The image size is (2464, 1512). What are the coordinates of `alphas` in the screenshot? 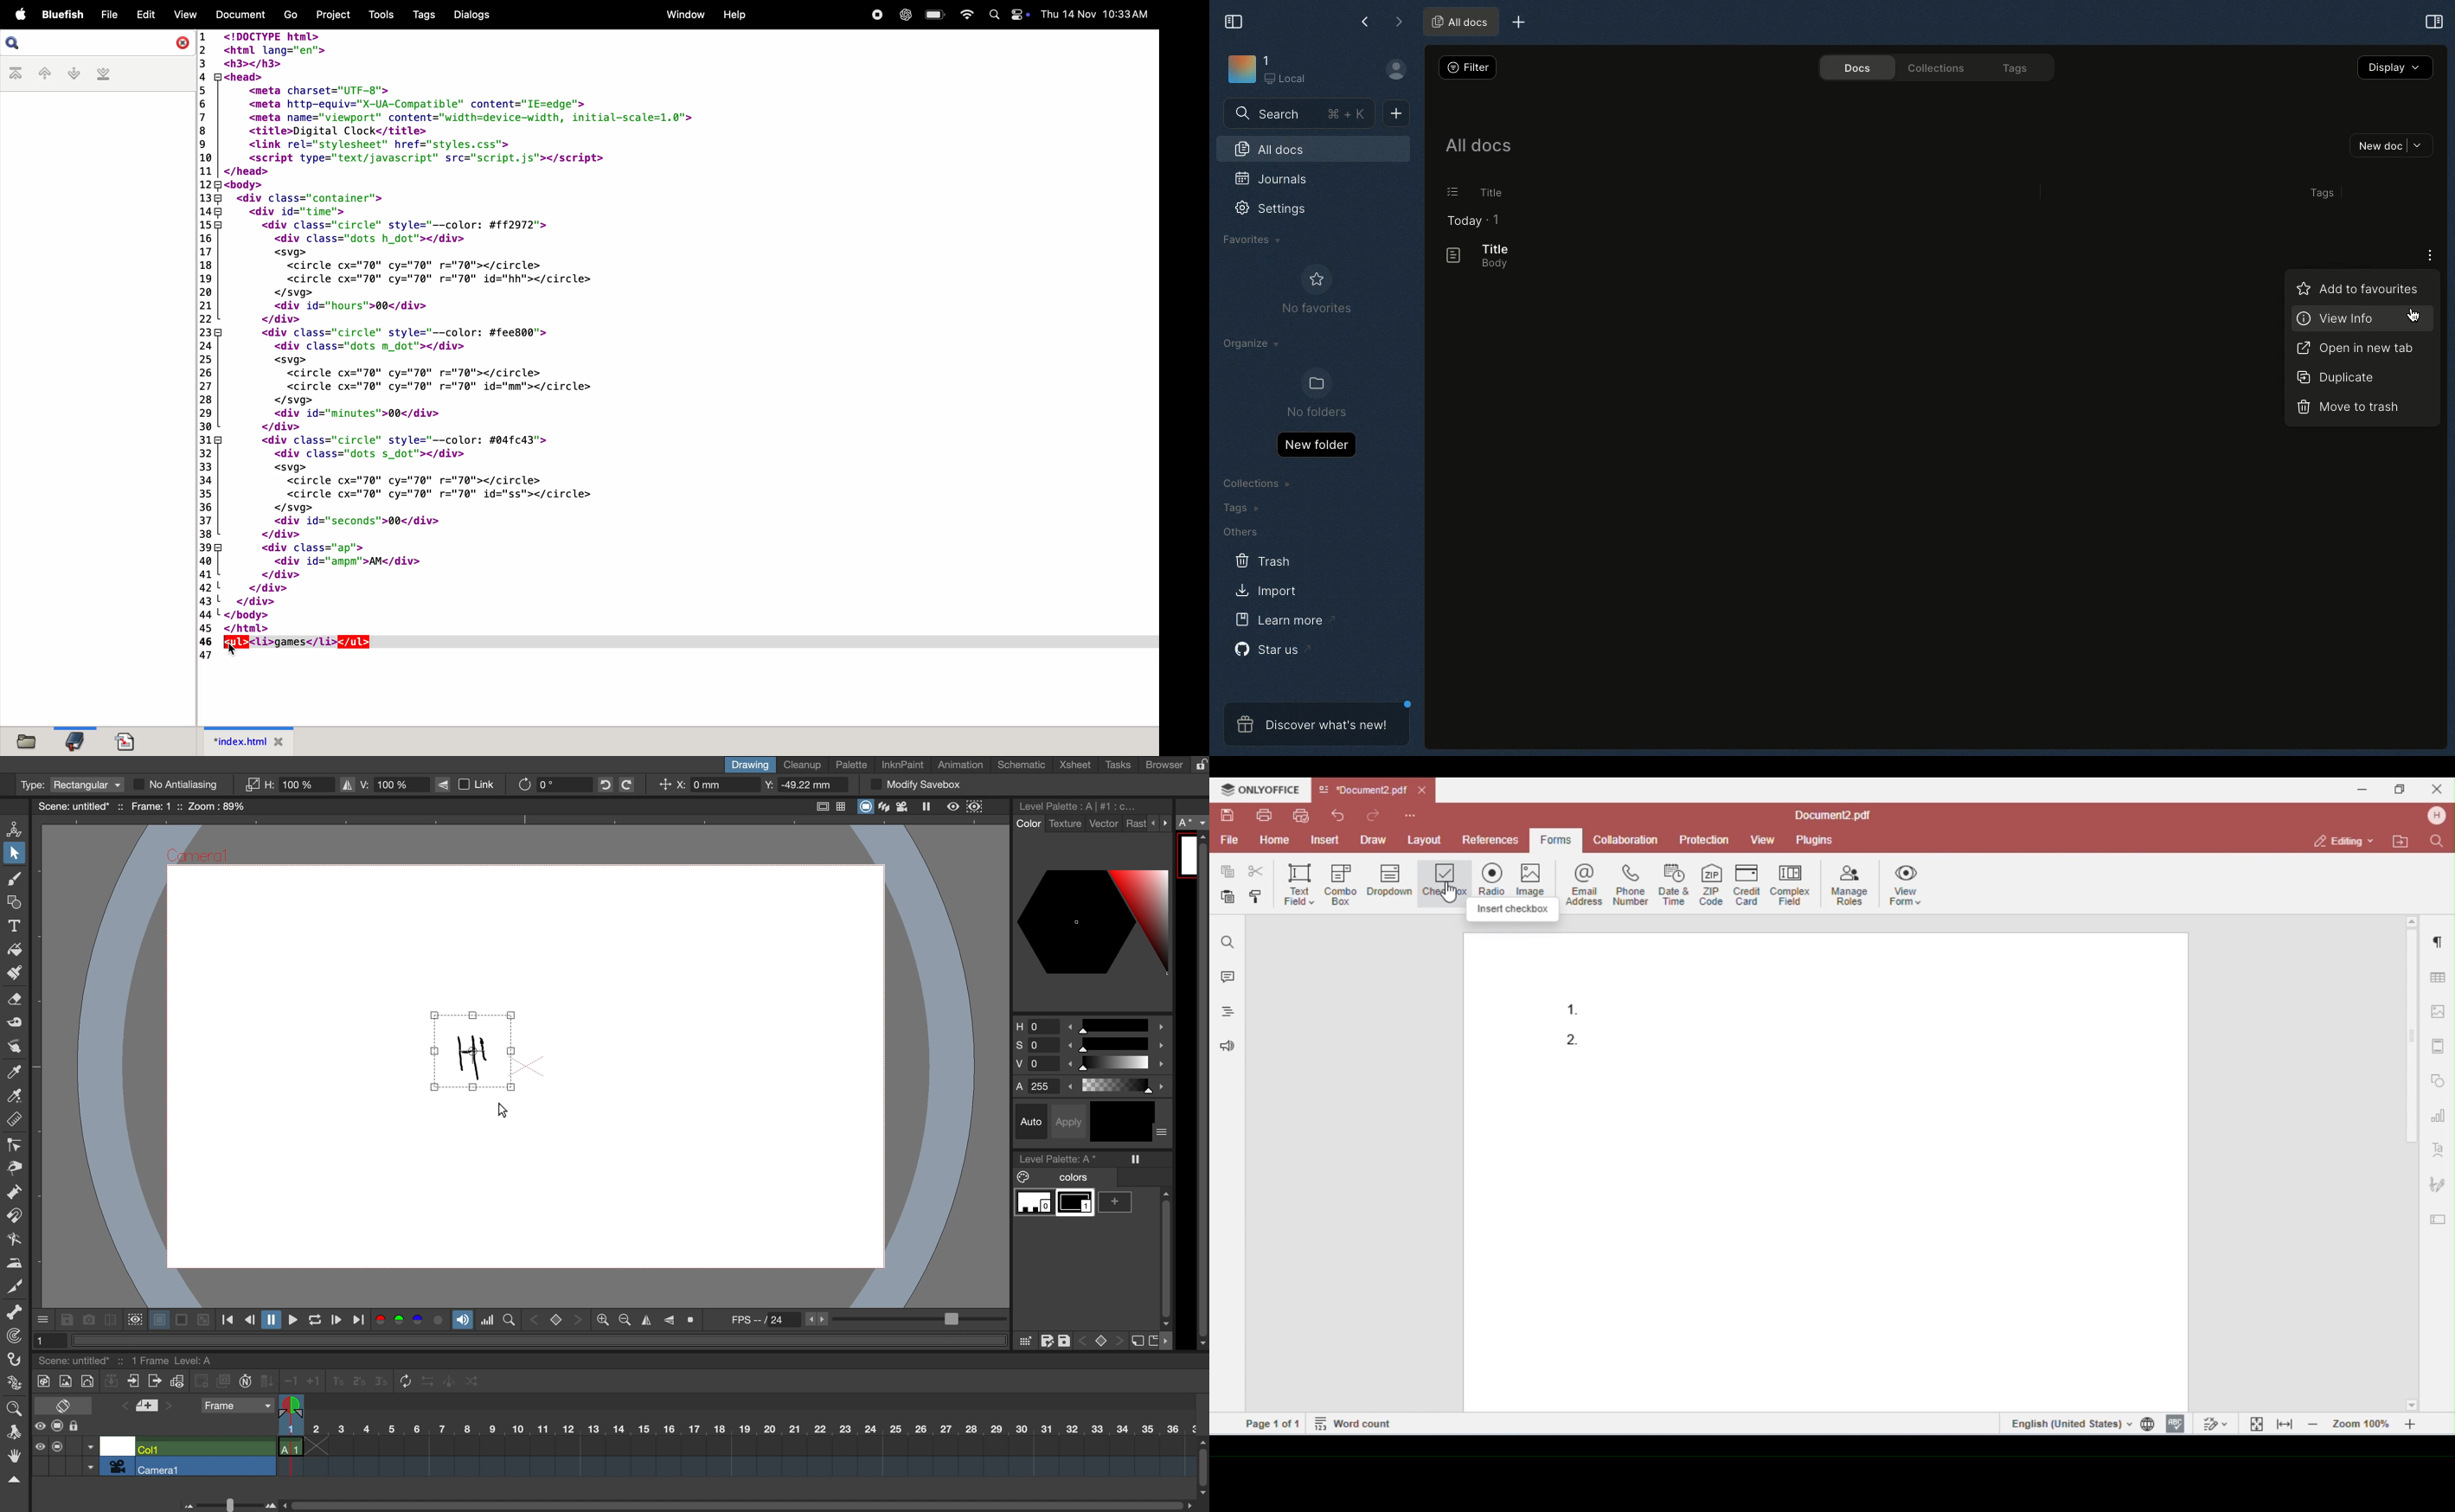 It's located at (1093, 1086).